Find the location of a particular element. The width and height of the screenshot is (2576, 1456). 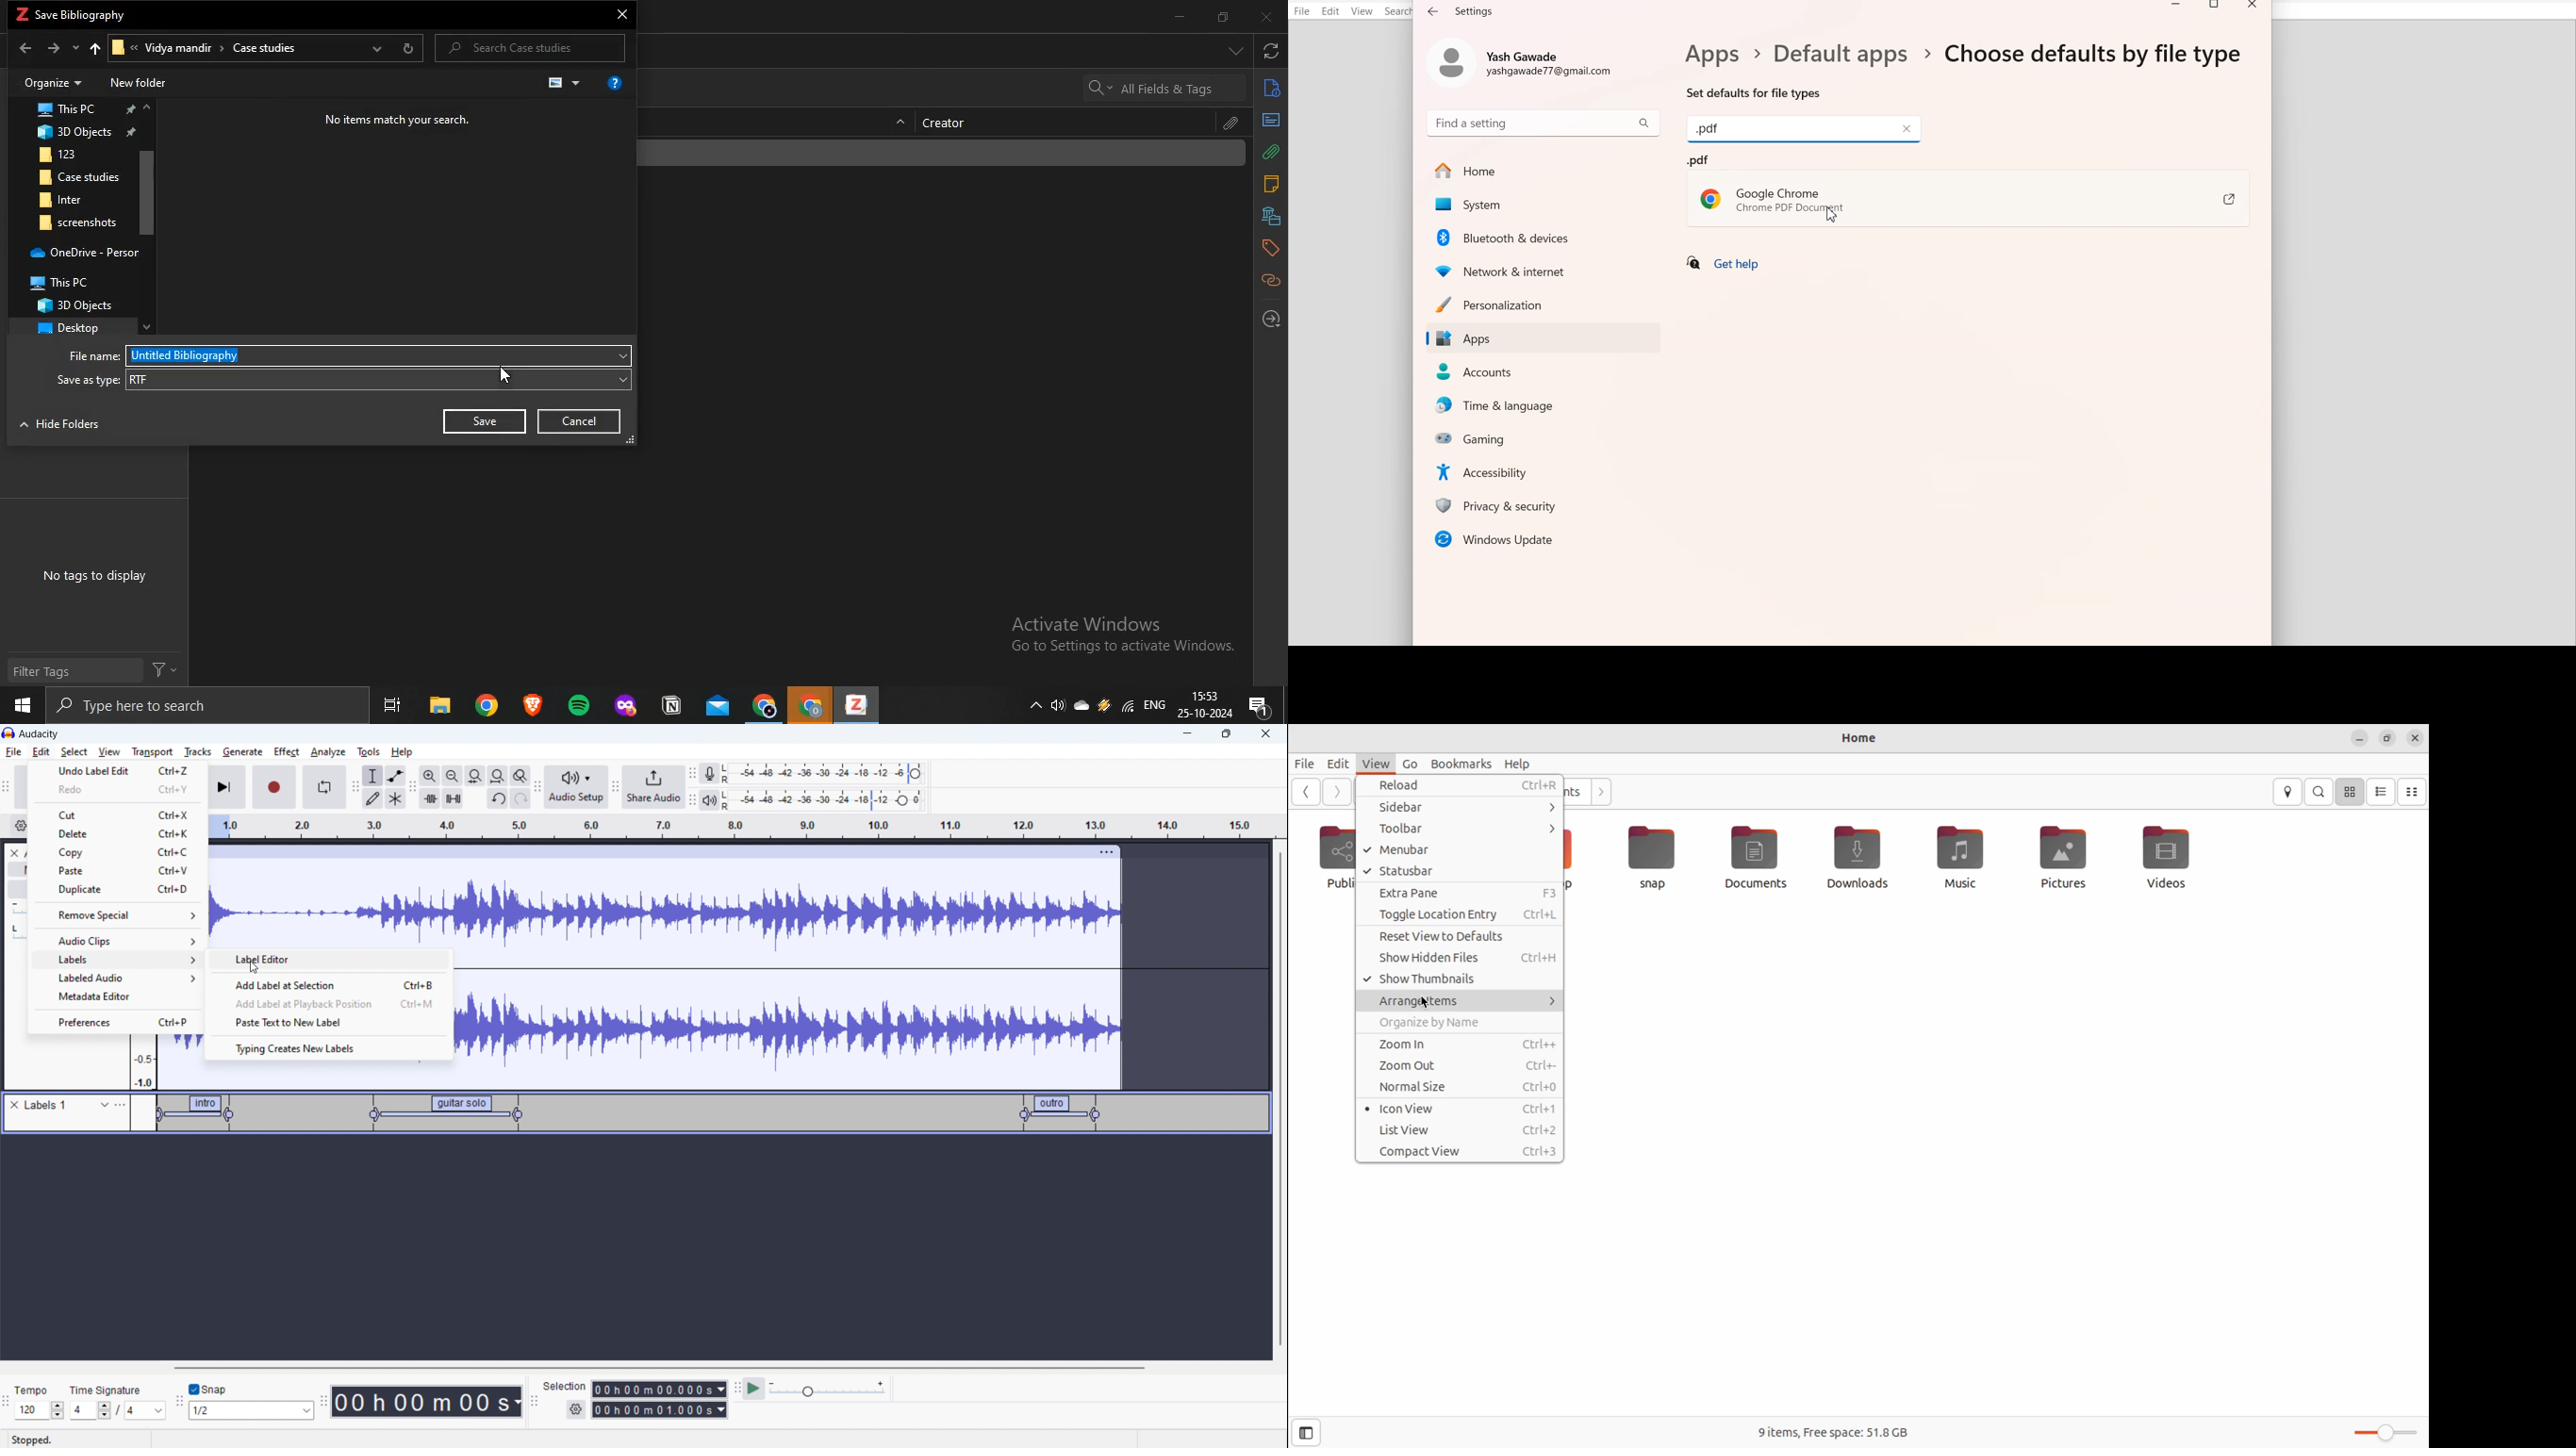

playback level is located at coordinates (833, 799).